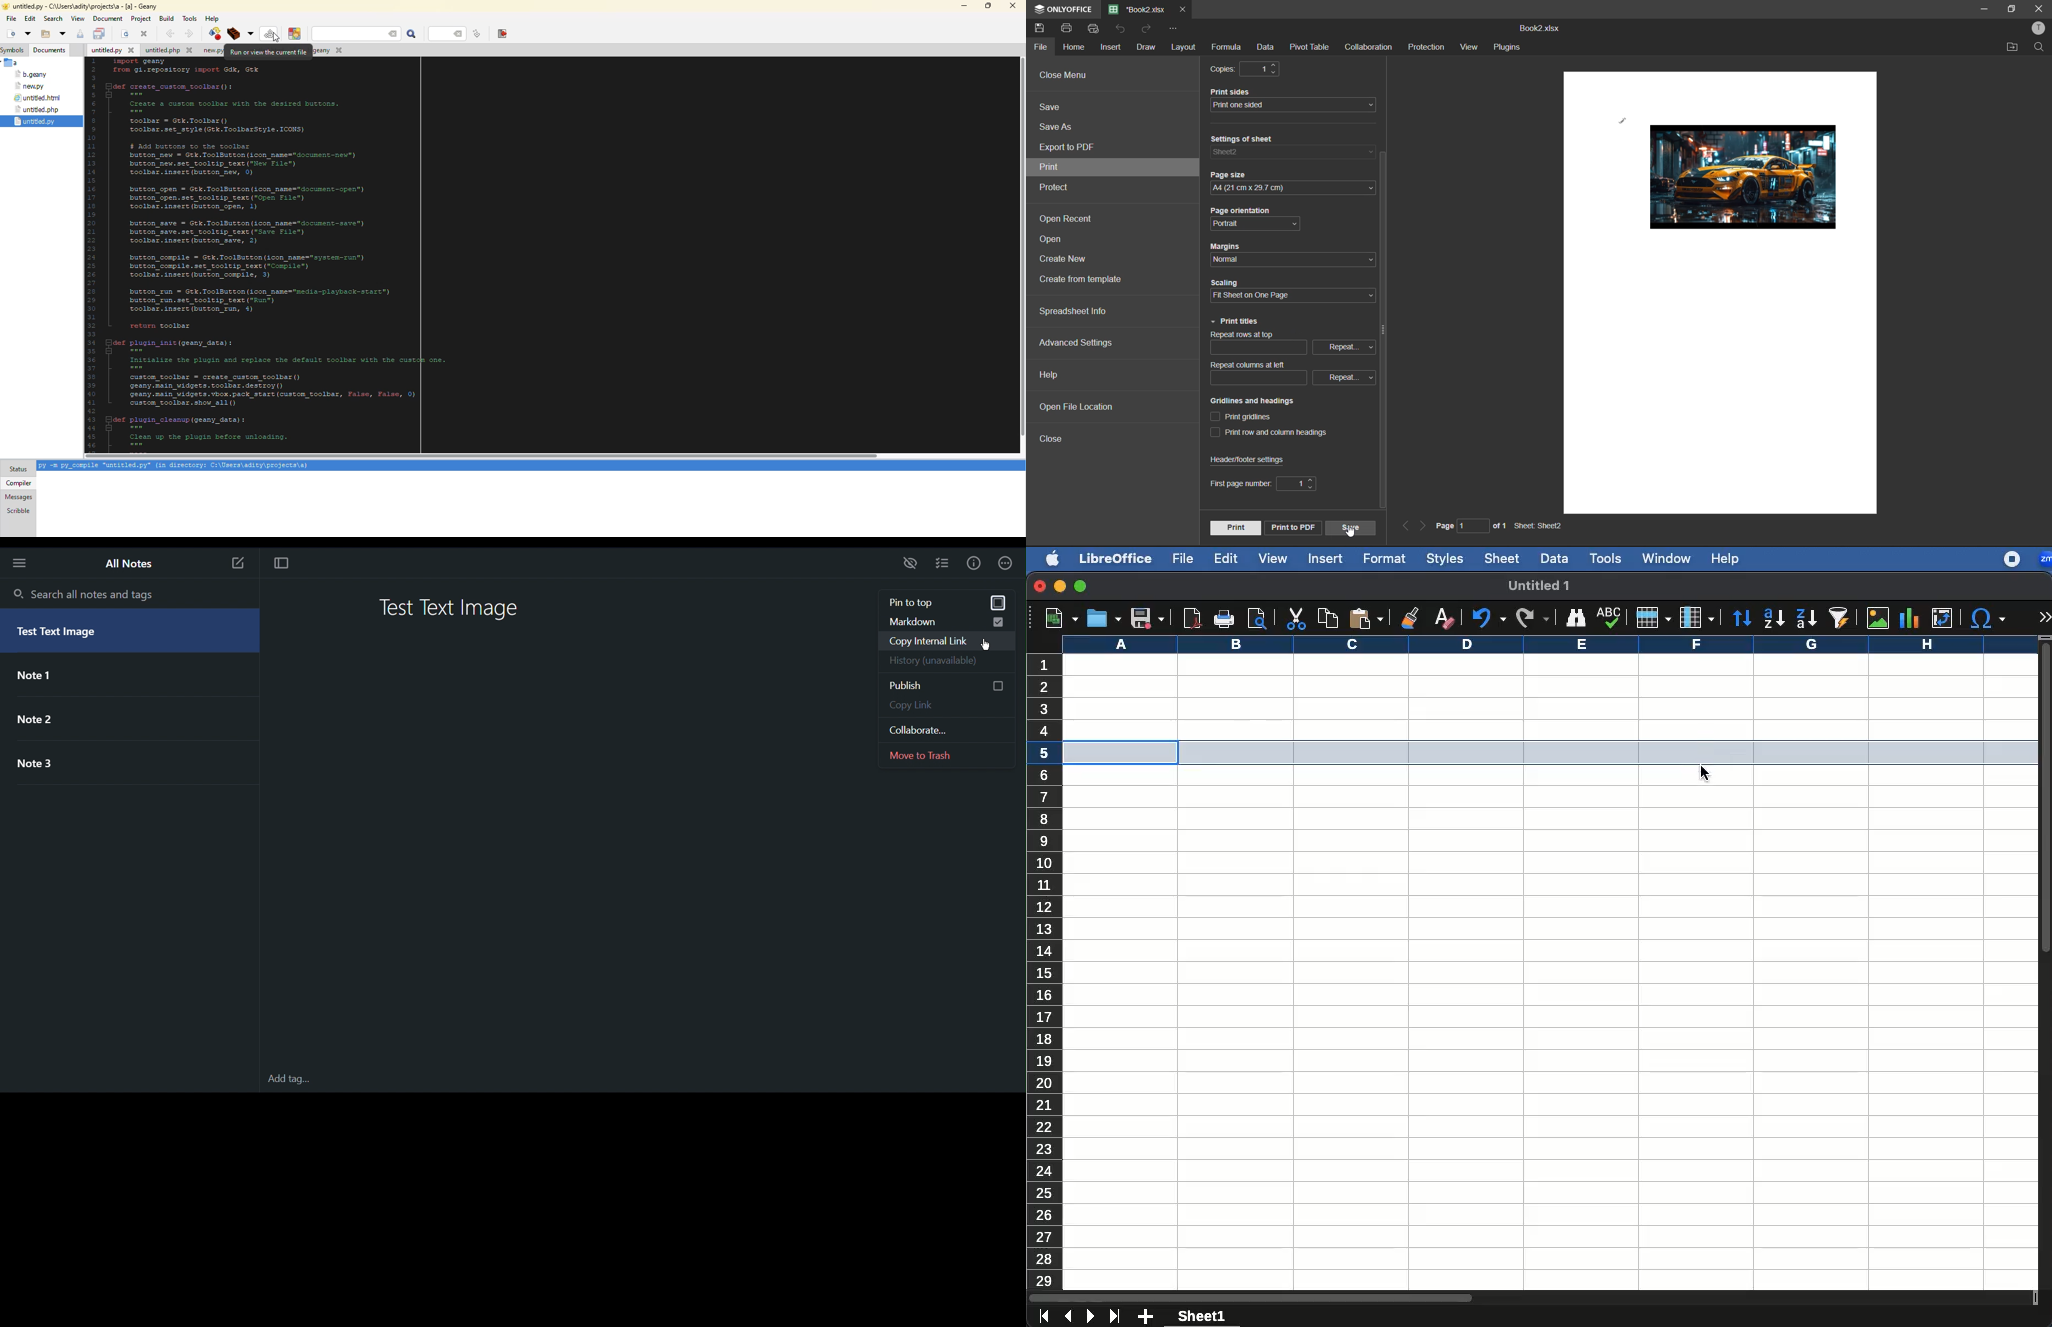 This screenshot has width=2072, height=1344. What do you see at coordinates (1734, 180) in the screenshot?
I see `data fit to one page` at bounding box center [1734, 180].